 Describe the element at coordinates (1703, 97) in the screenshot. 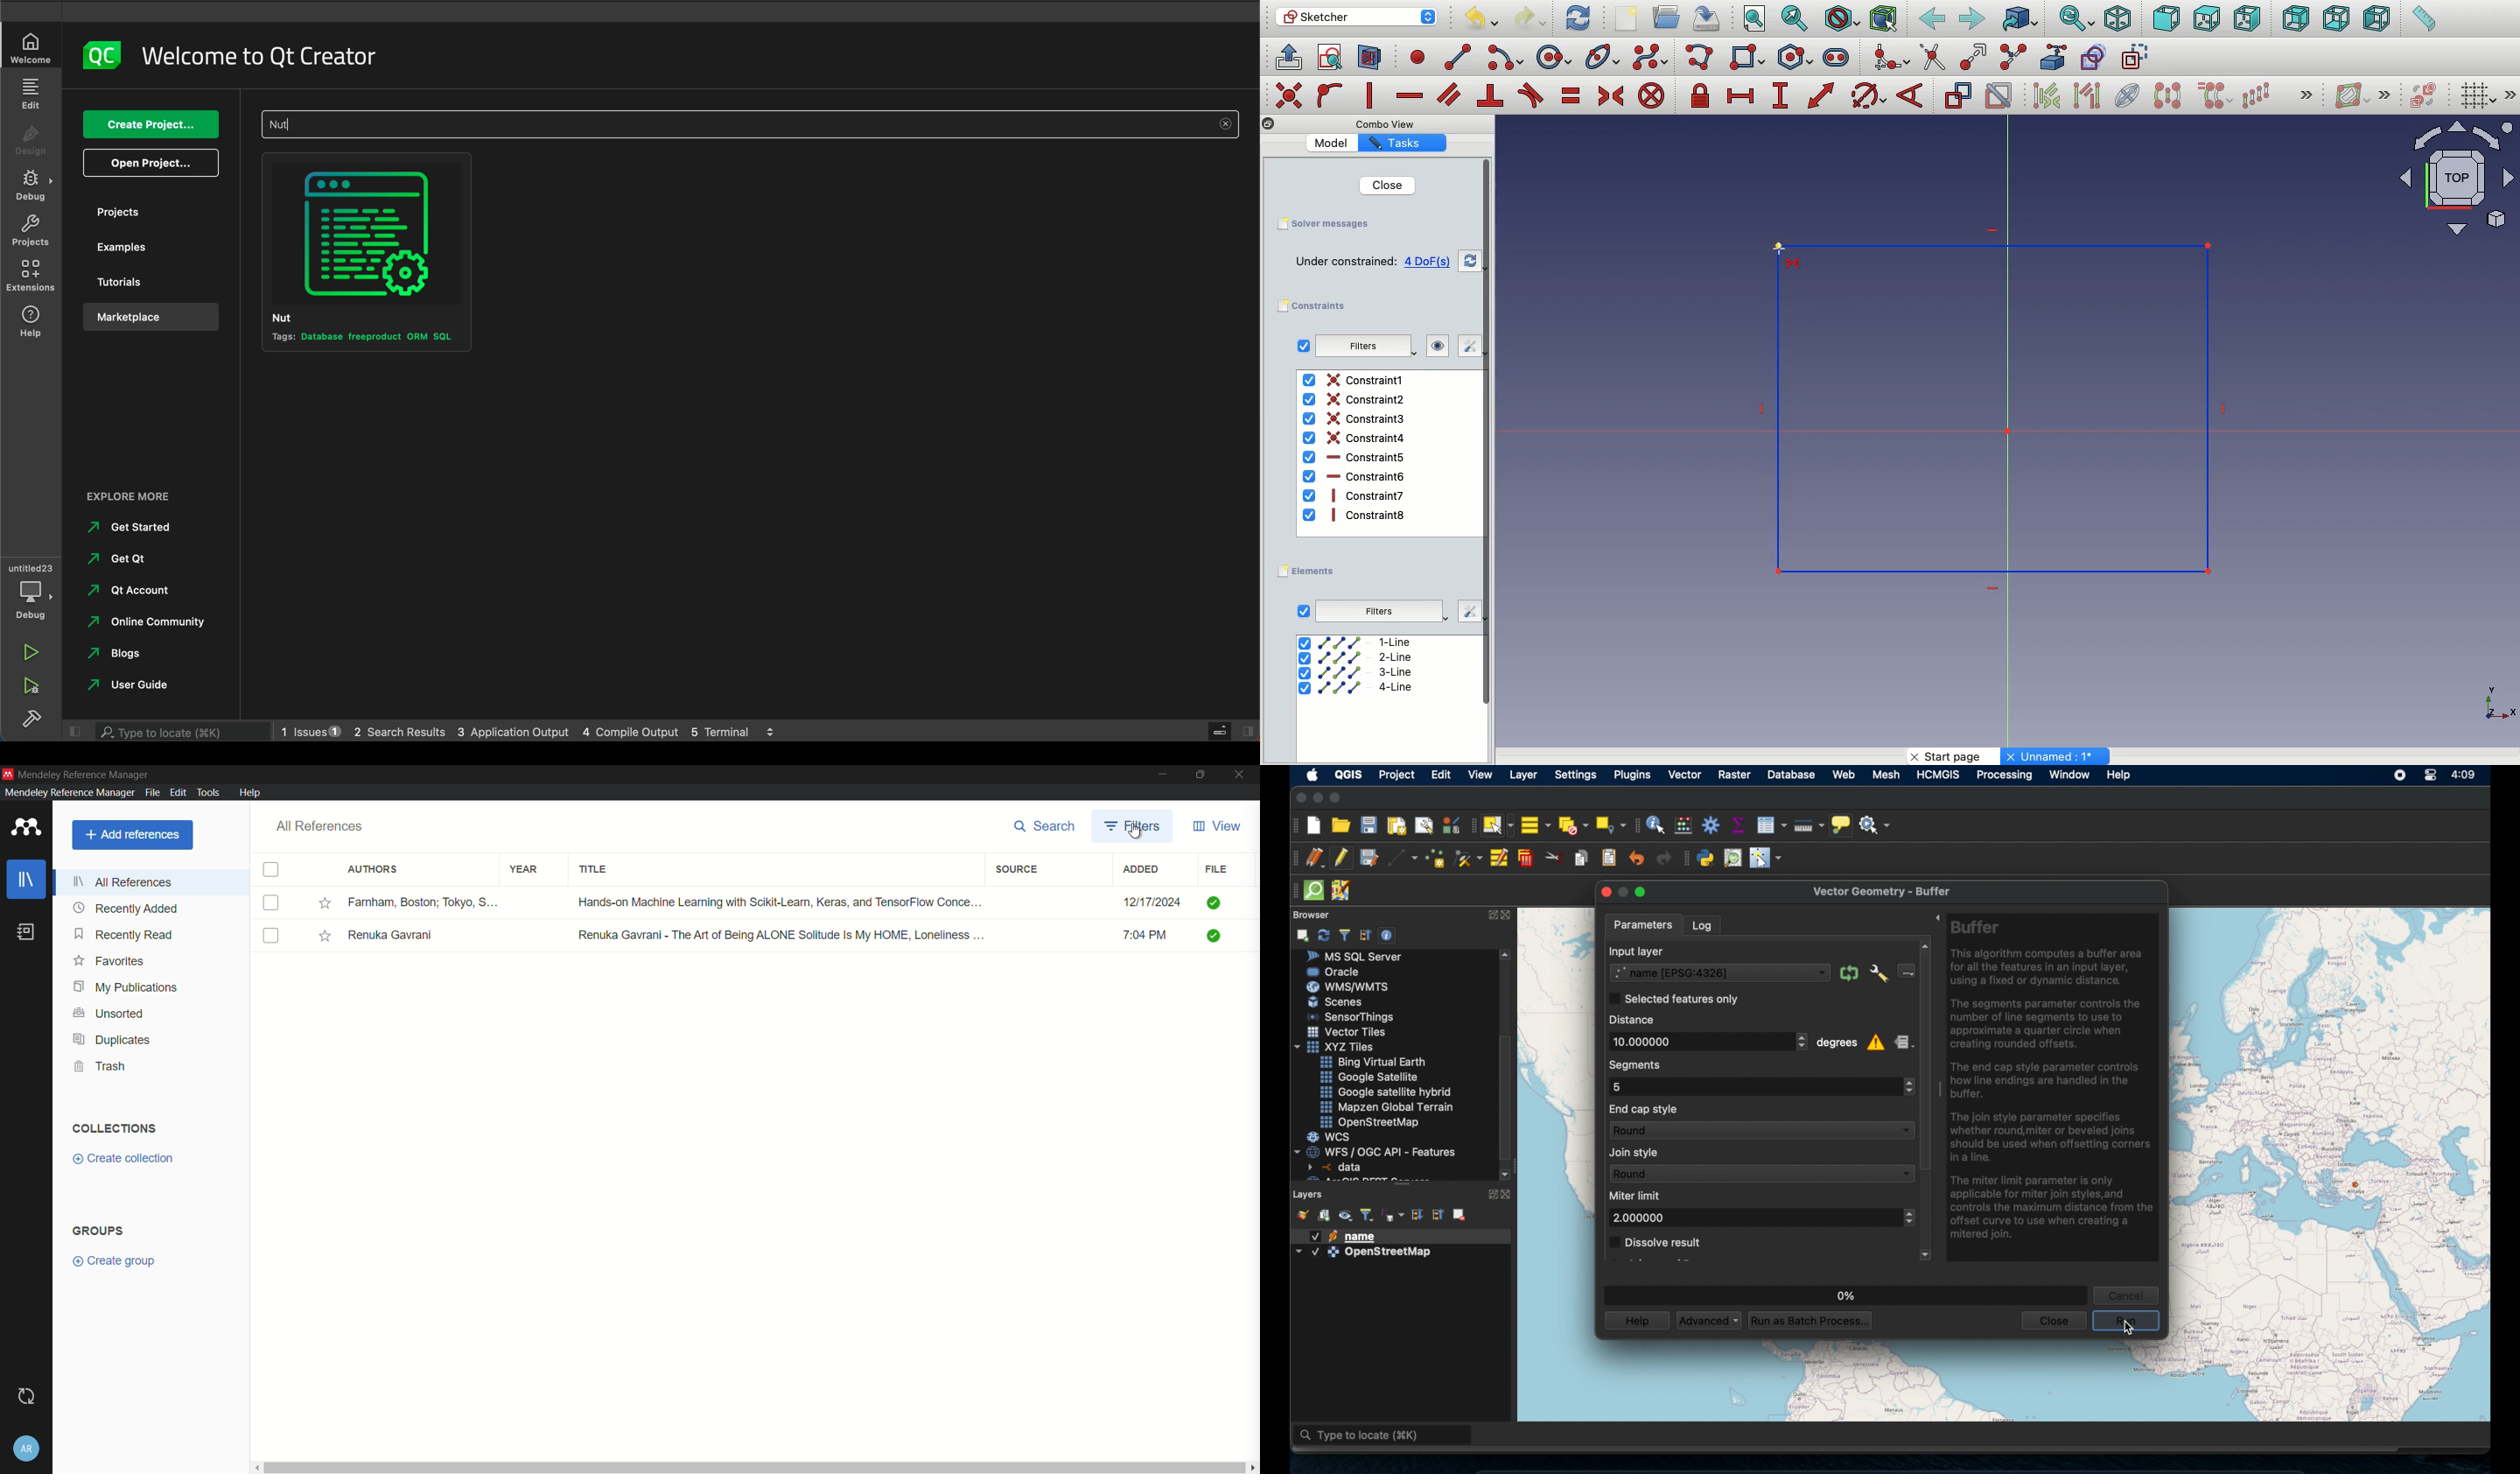

I see `constrain lock` at that location.